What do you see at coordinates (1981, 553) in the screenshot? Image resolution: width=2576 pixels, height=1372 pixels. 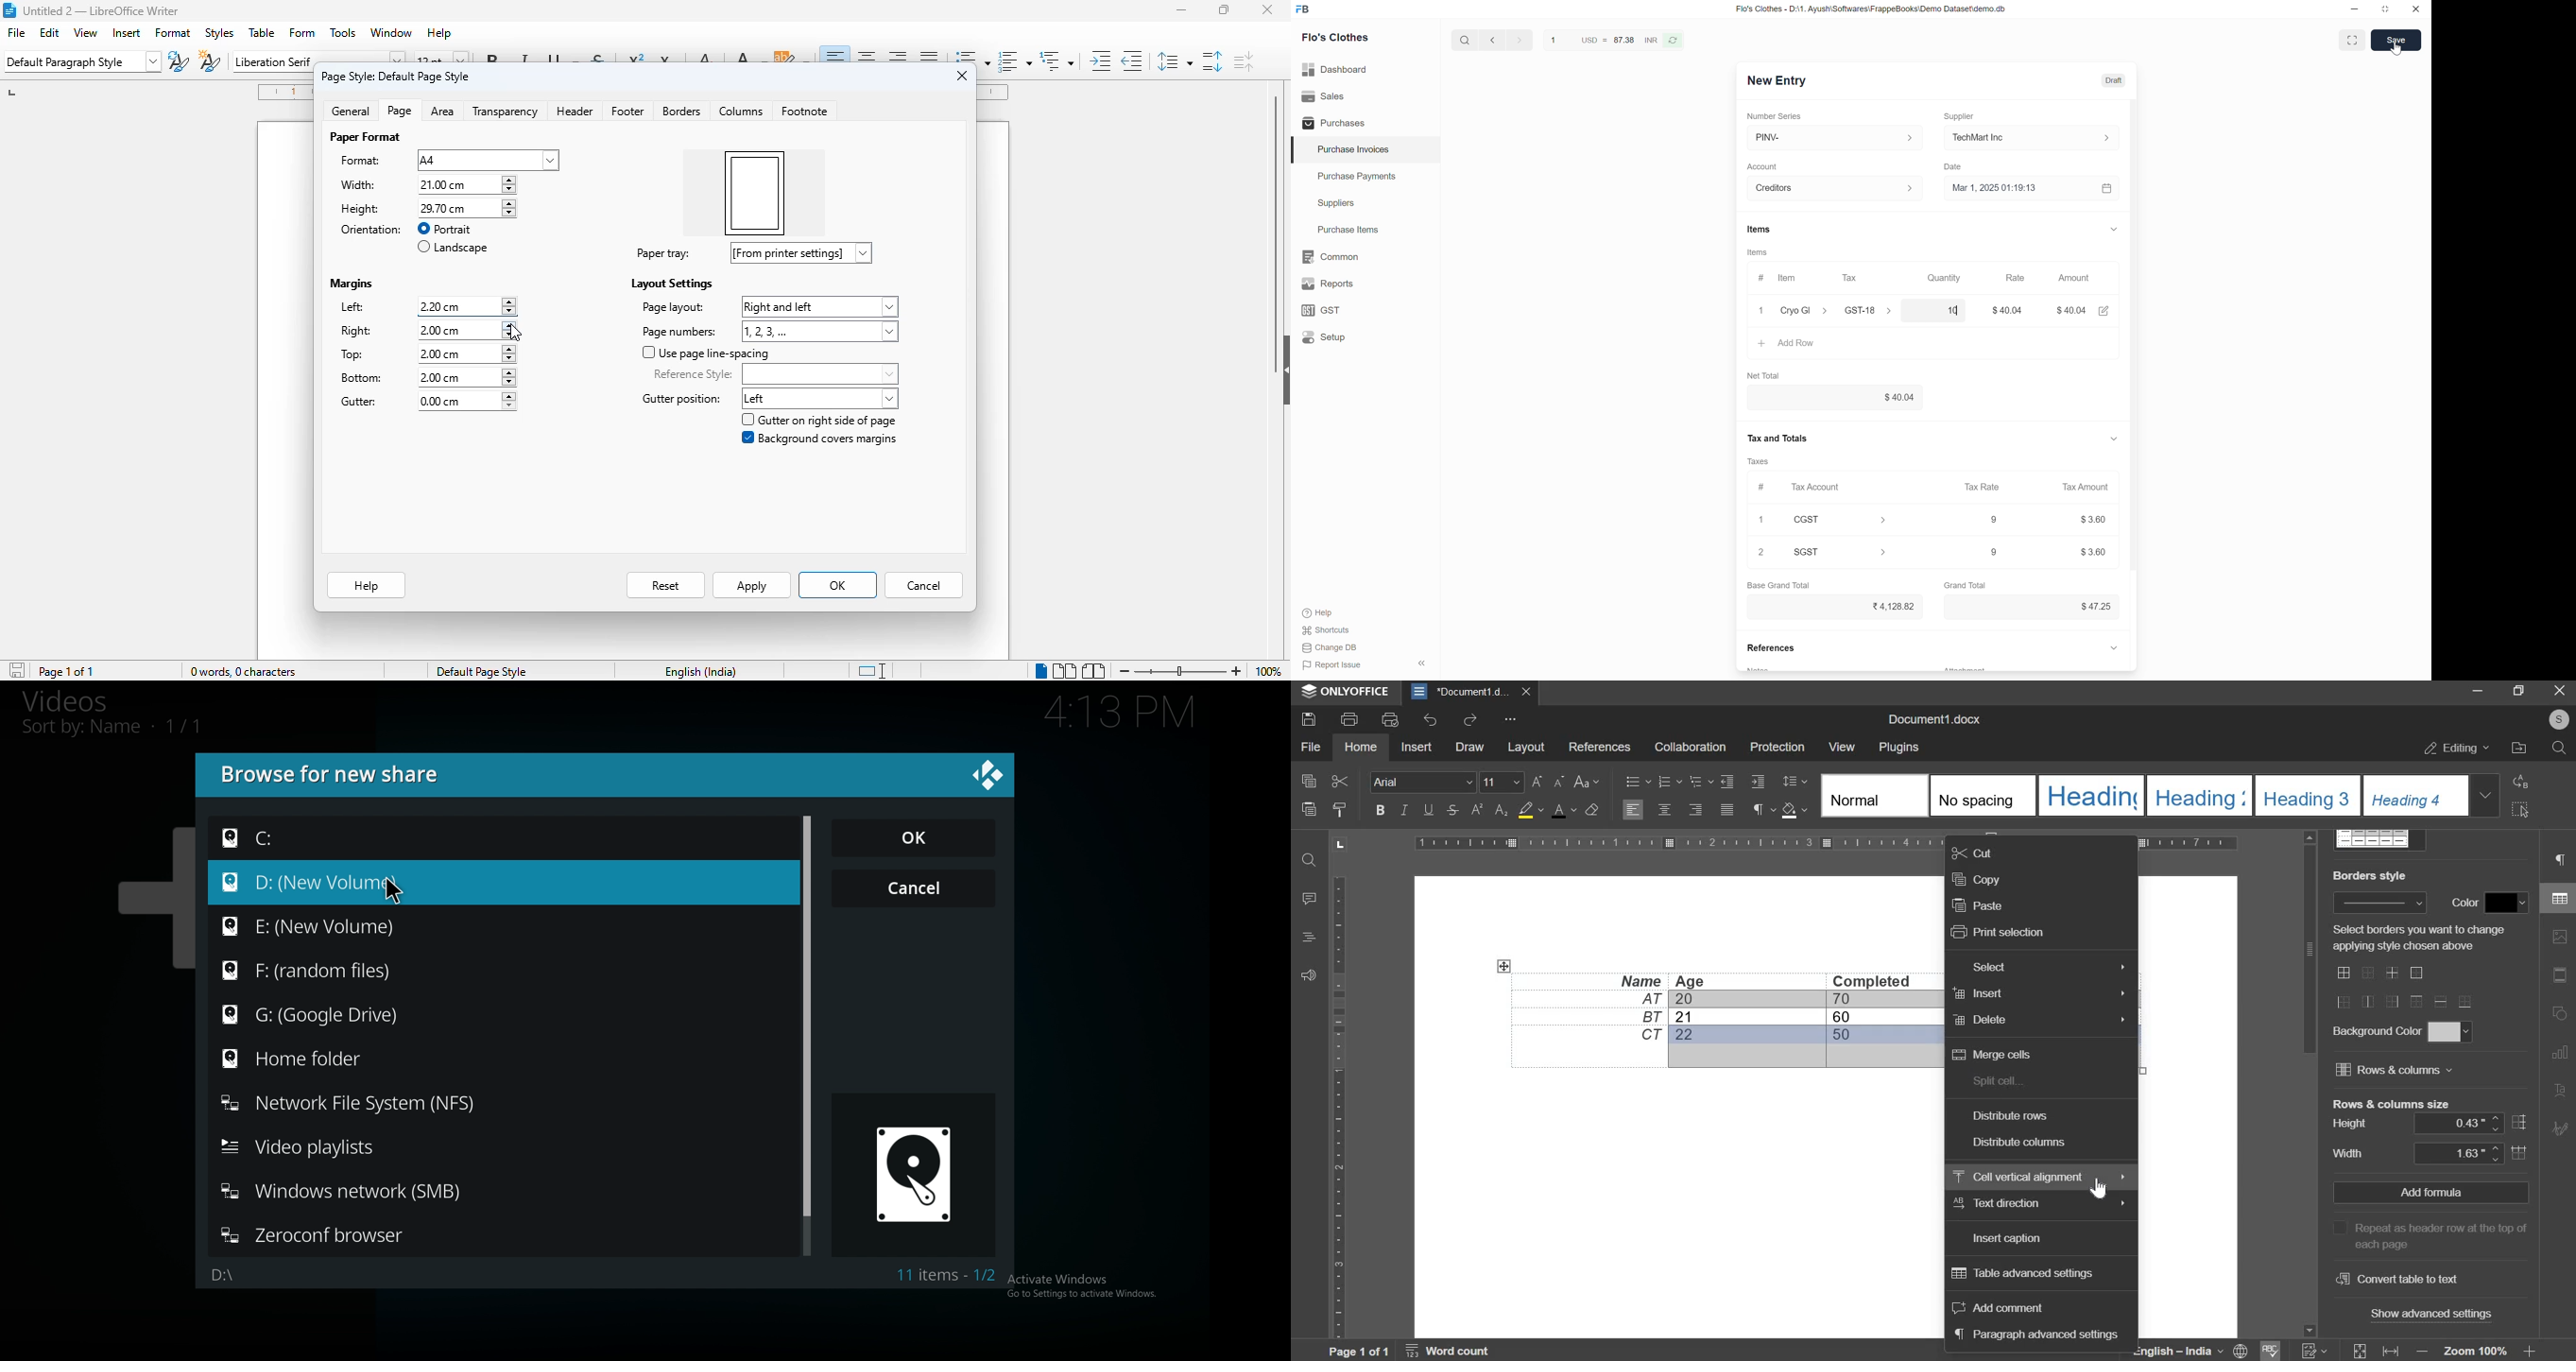 I see `9` at bounding box center [1981, 553].